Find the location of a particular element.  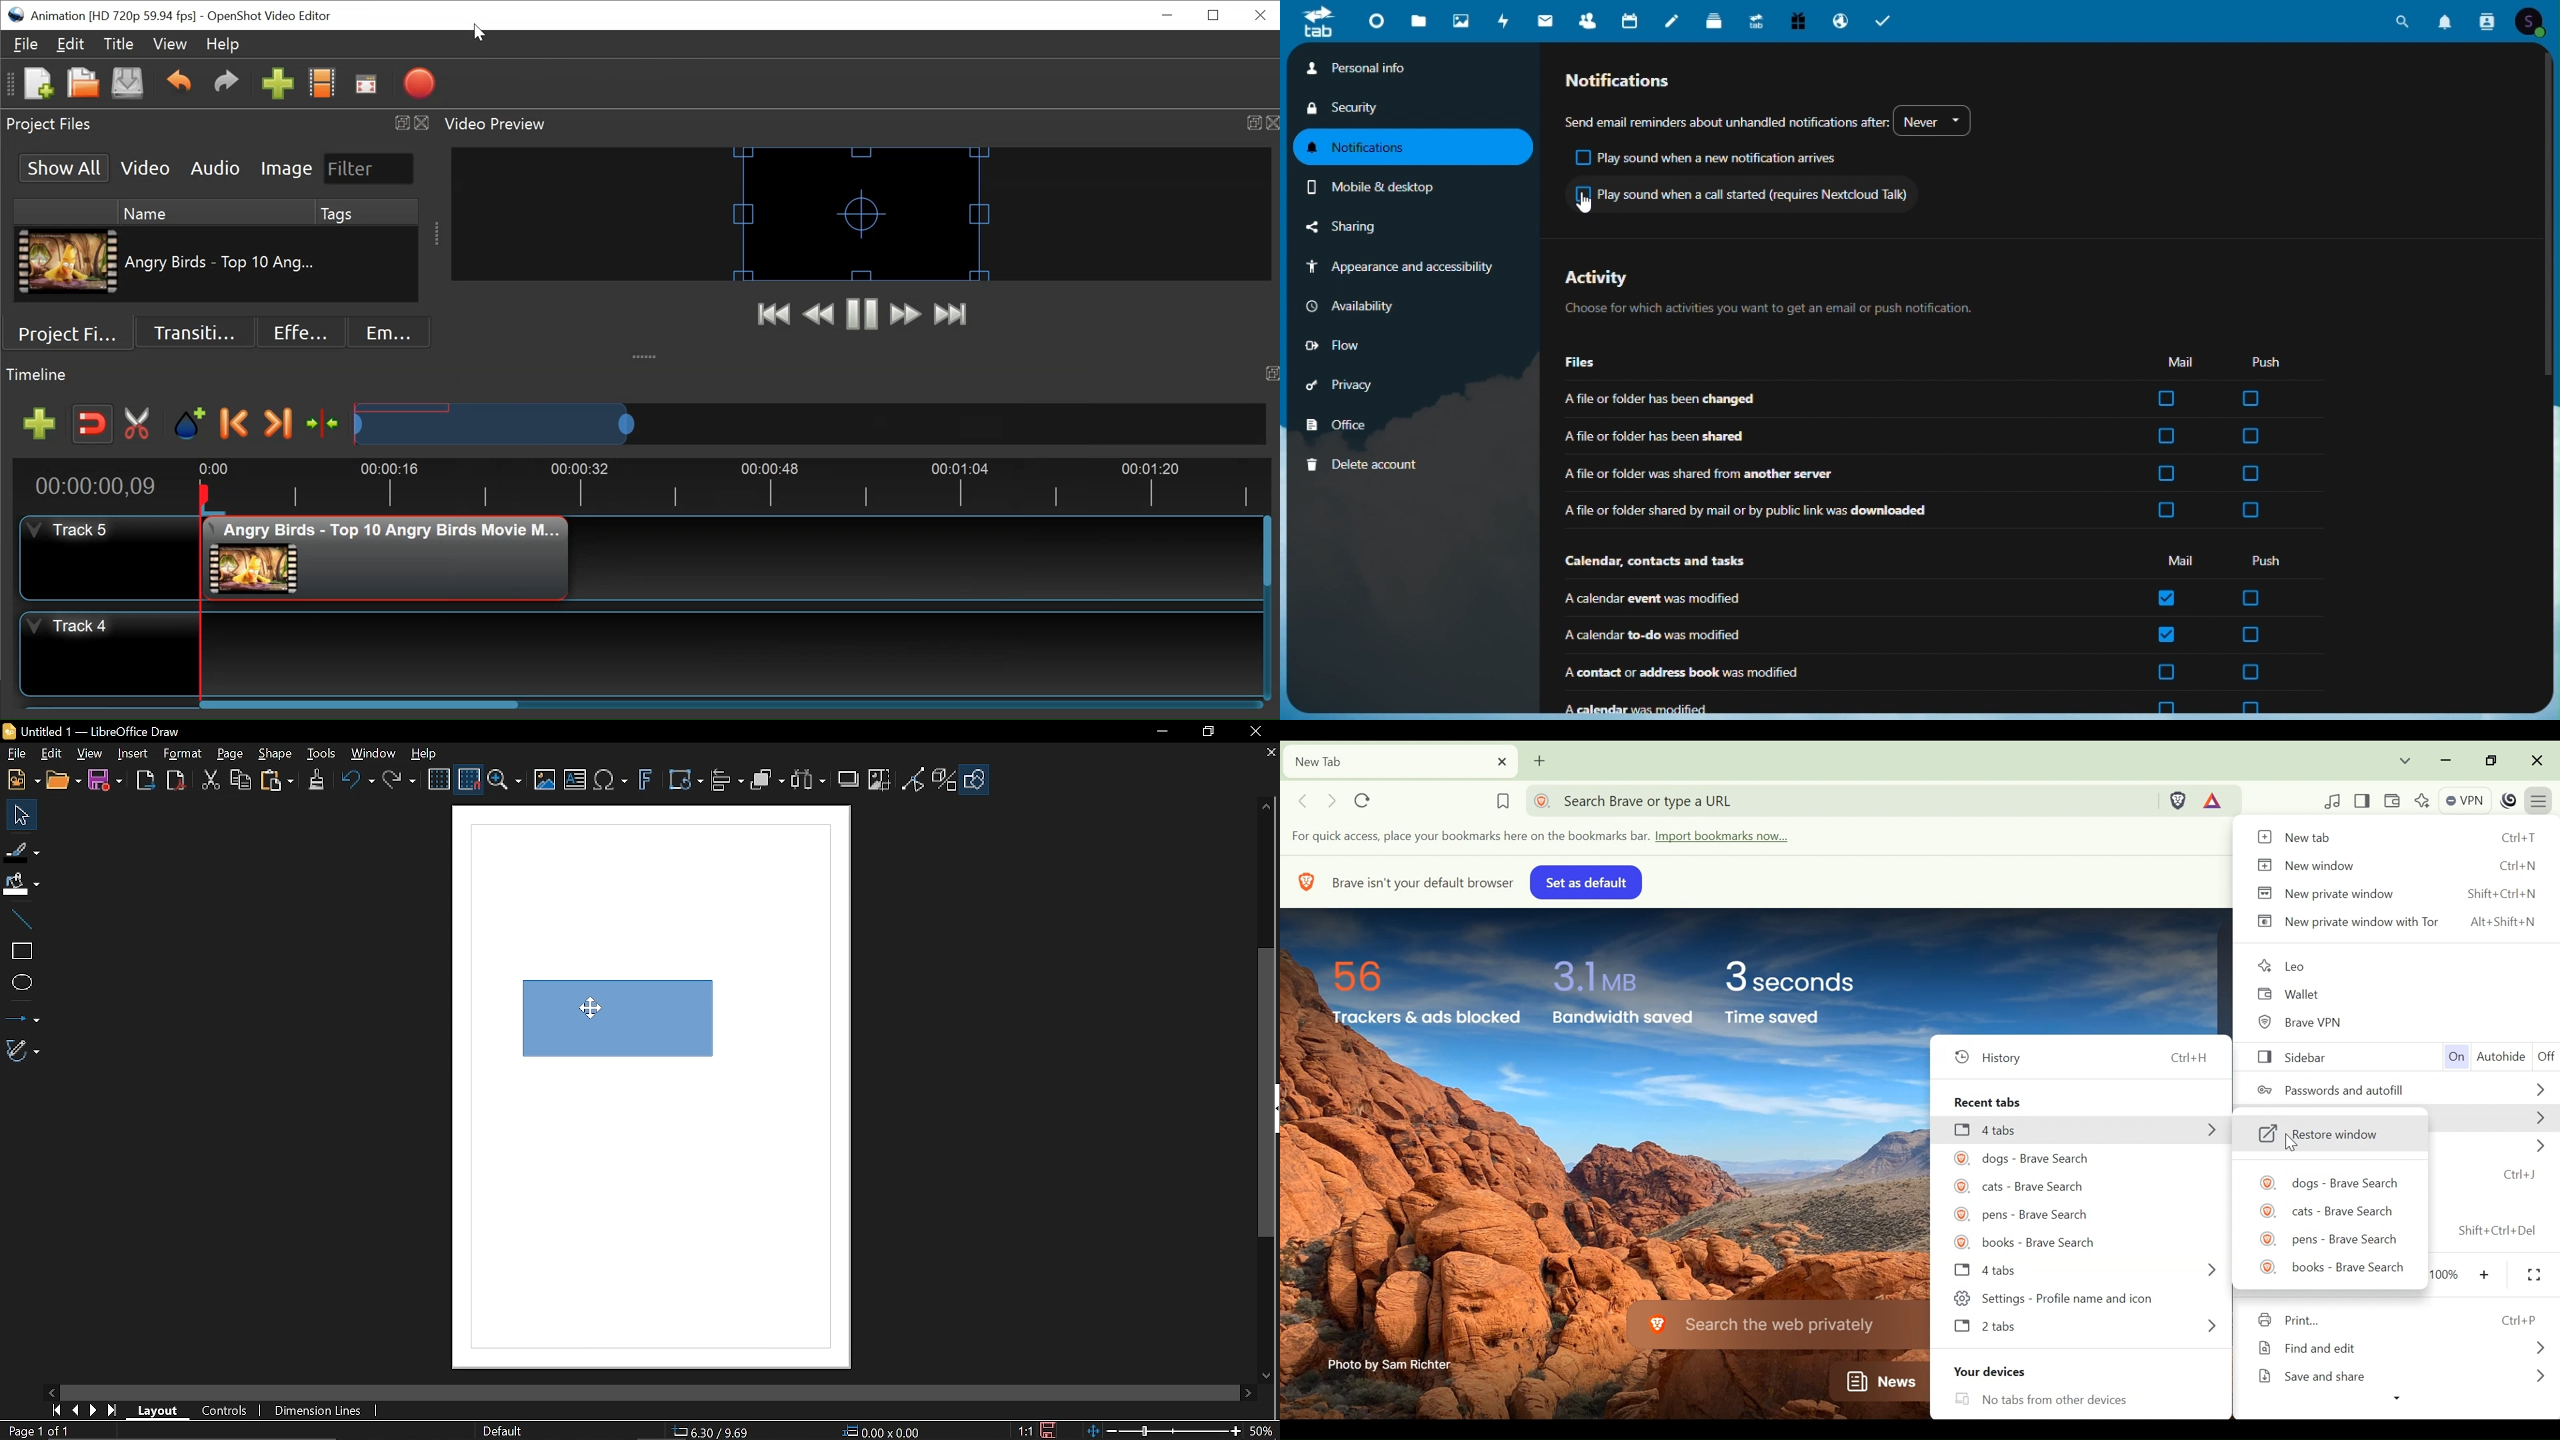

Window is located at coordinates (370, 755).